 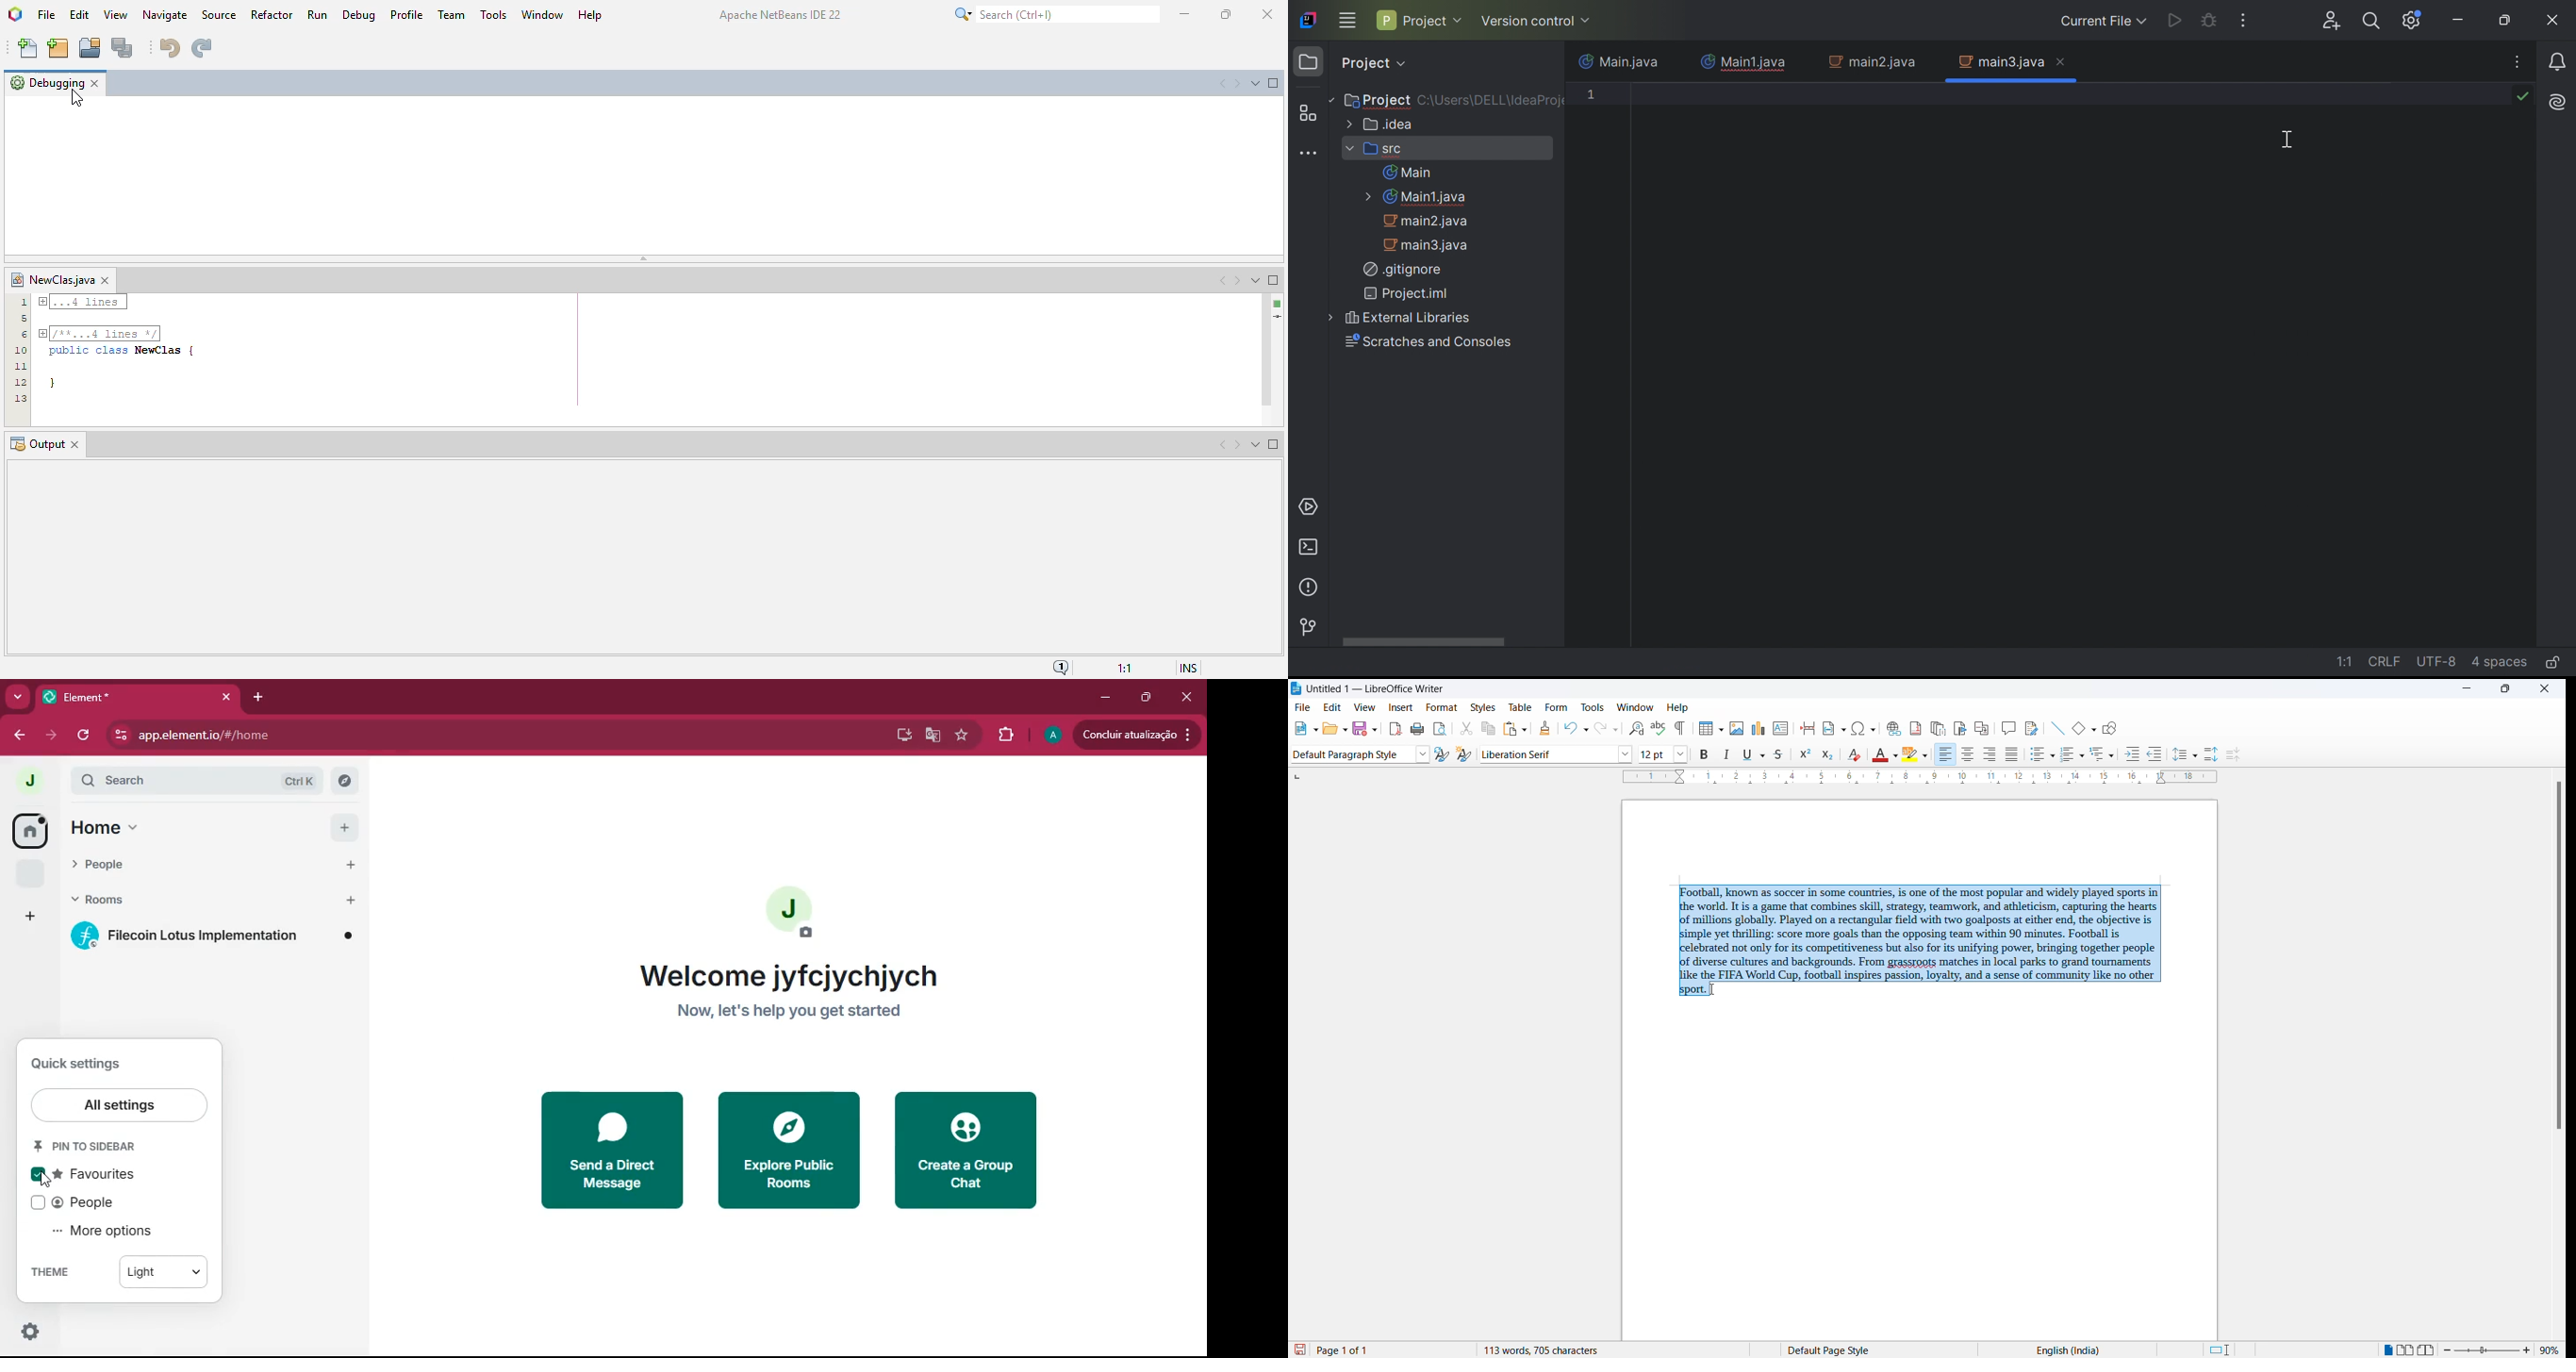 I want to click on font size, so click(x=1654, y=754).